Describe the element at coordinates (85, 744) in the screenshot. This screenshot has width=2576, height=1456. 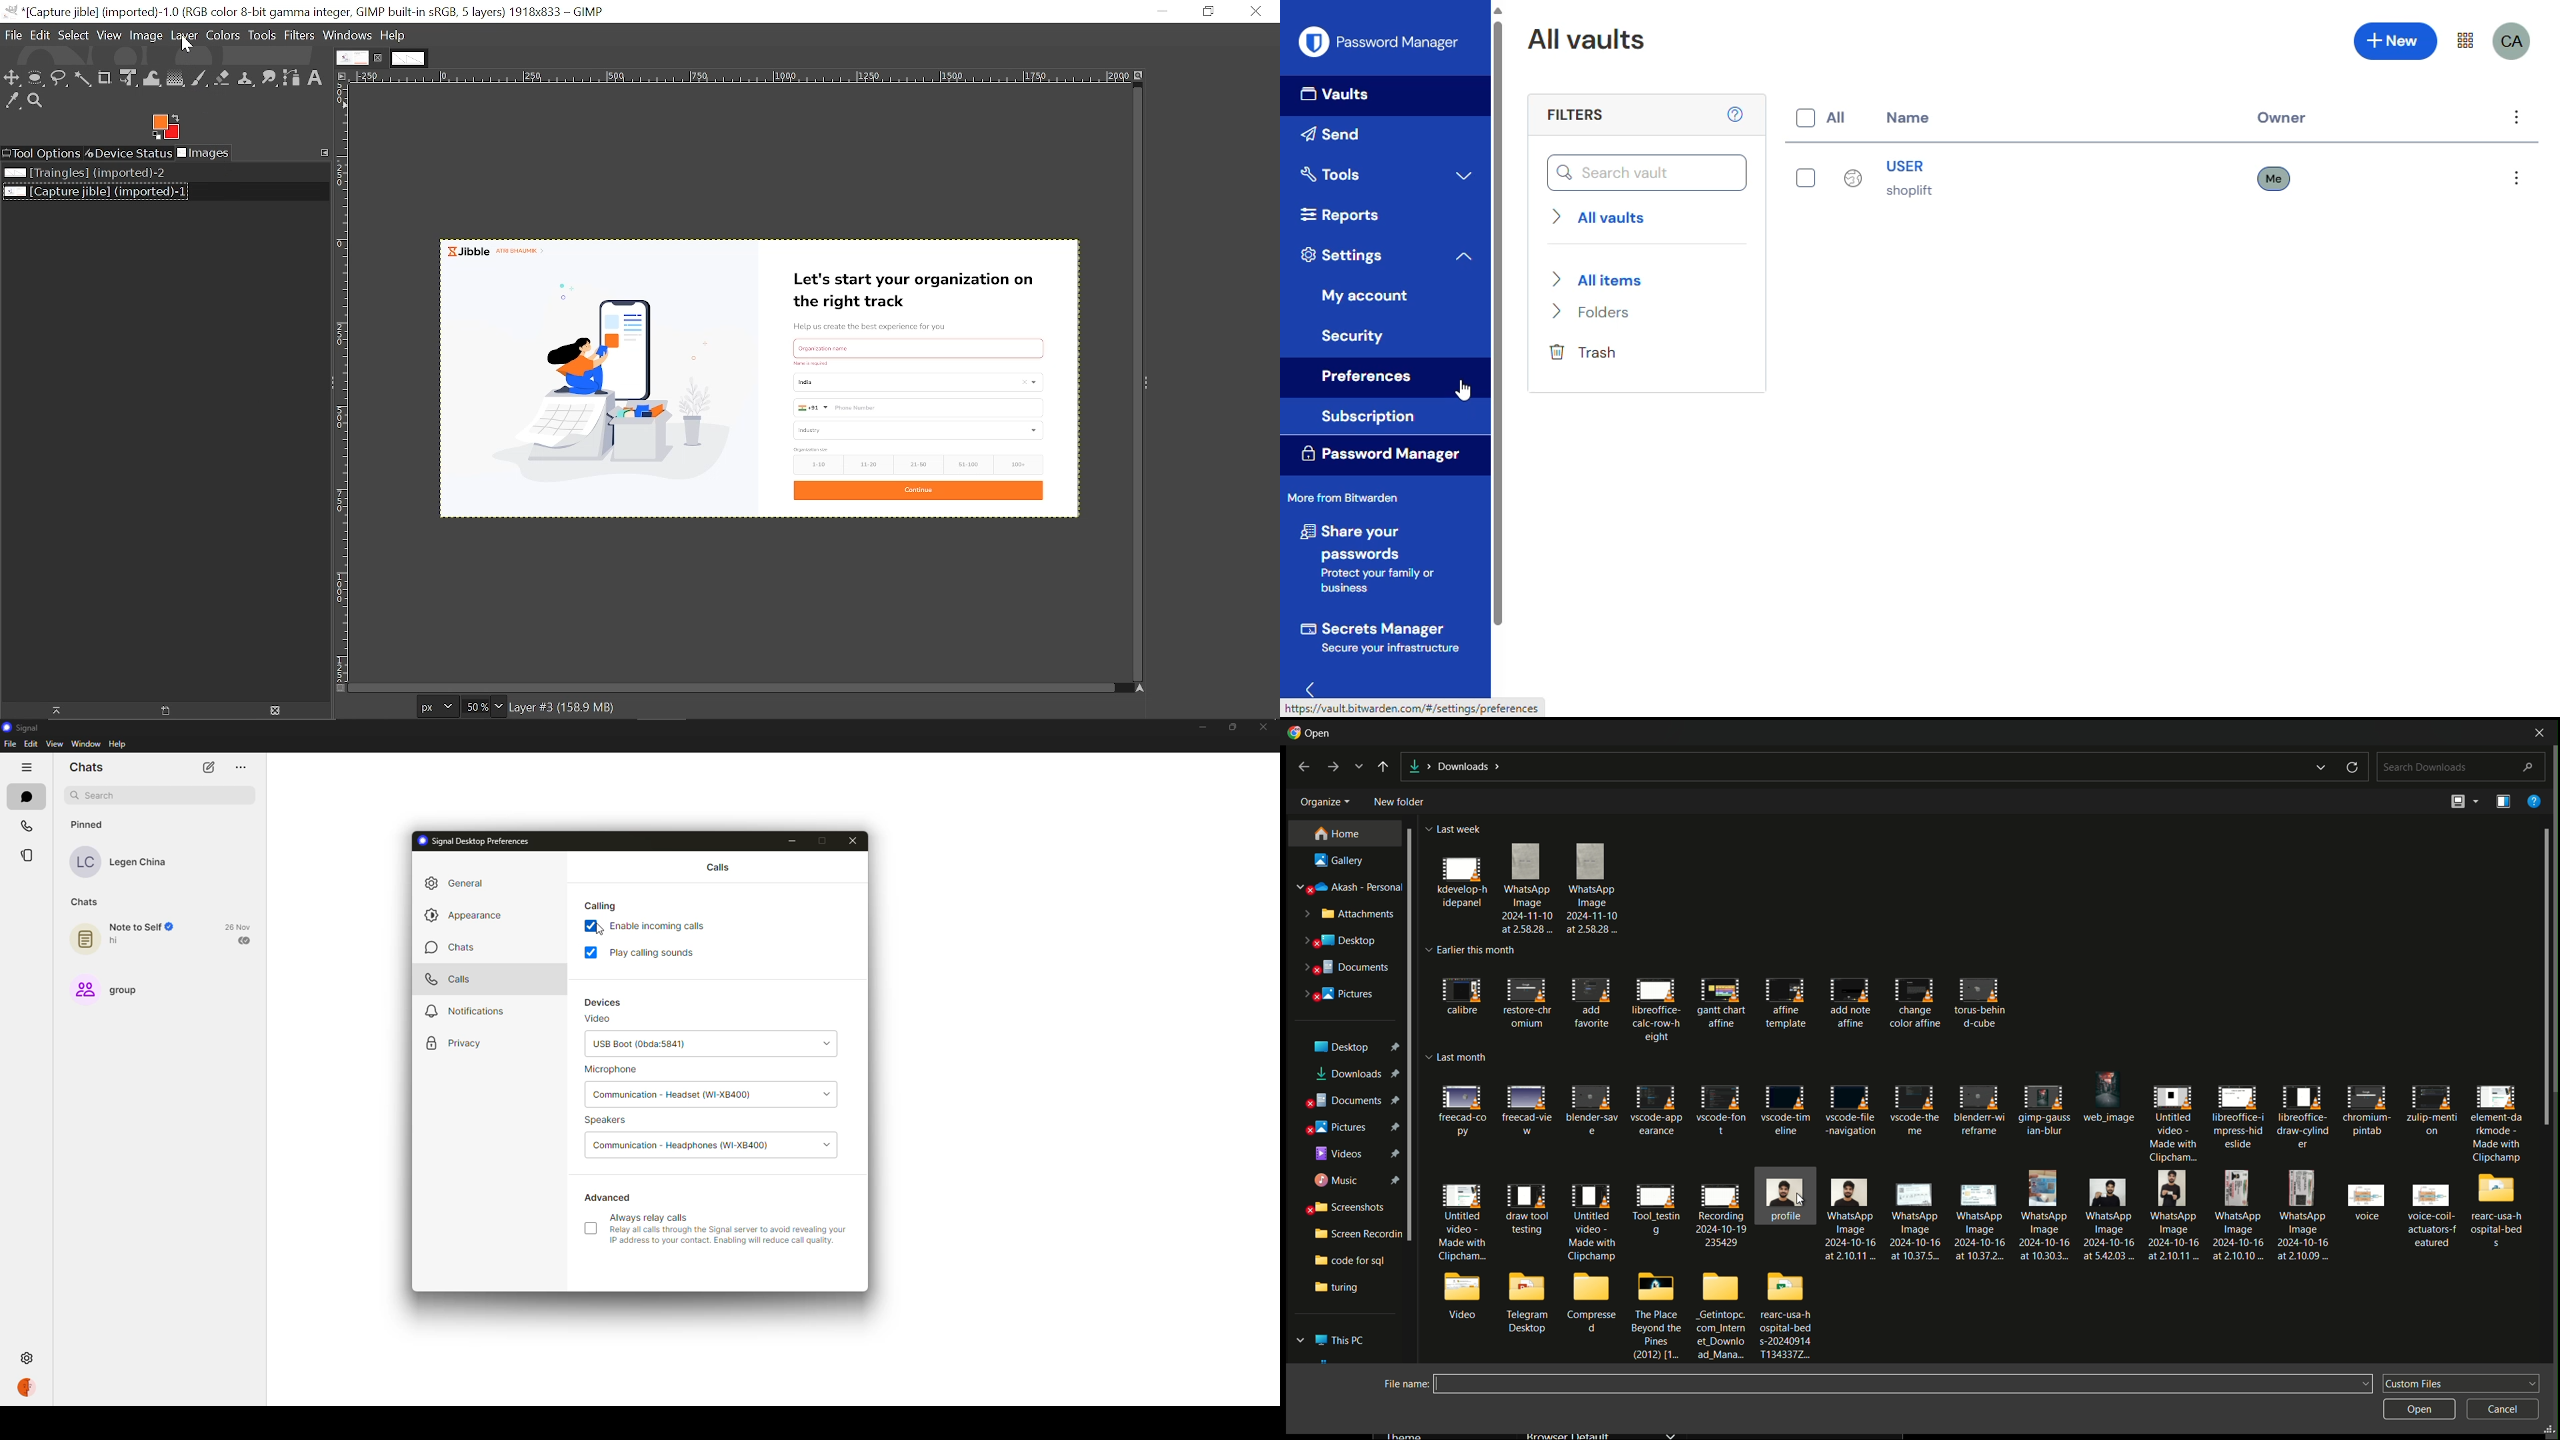
I see `window` at that location.